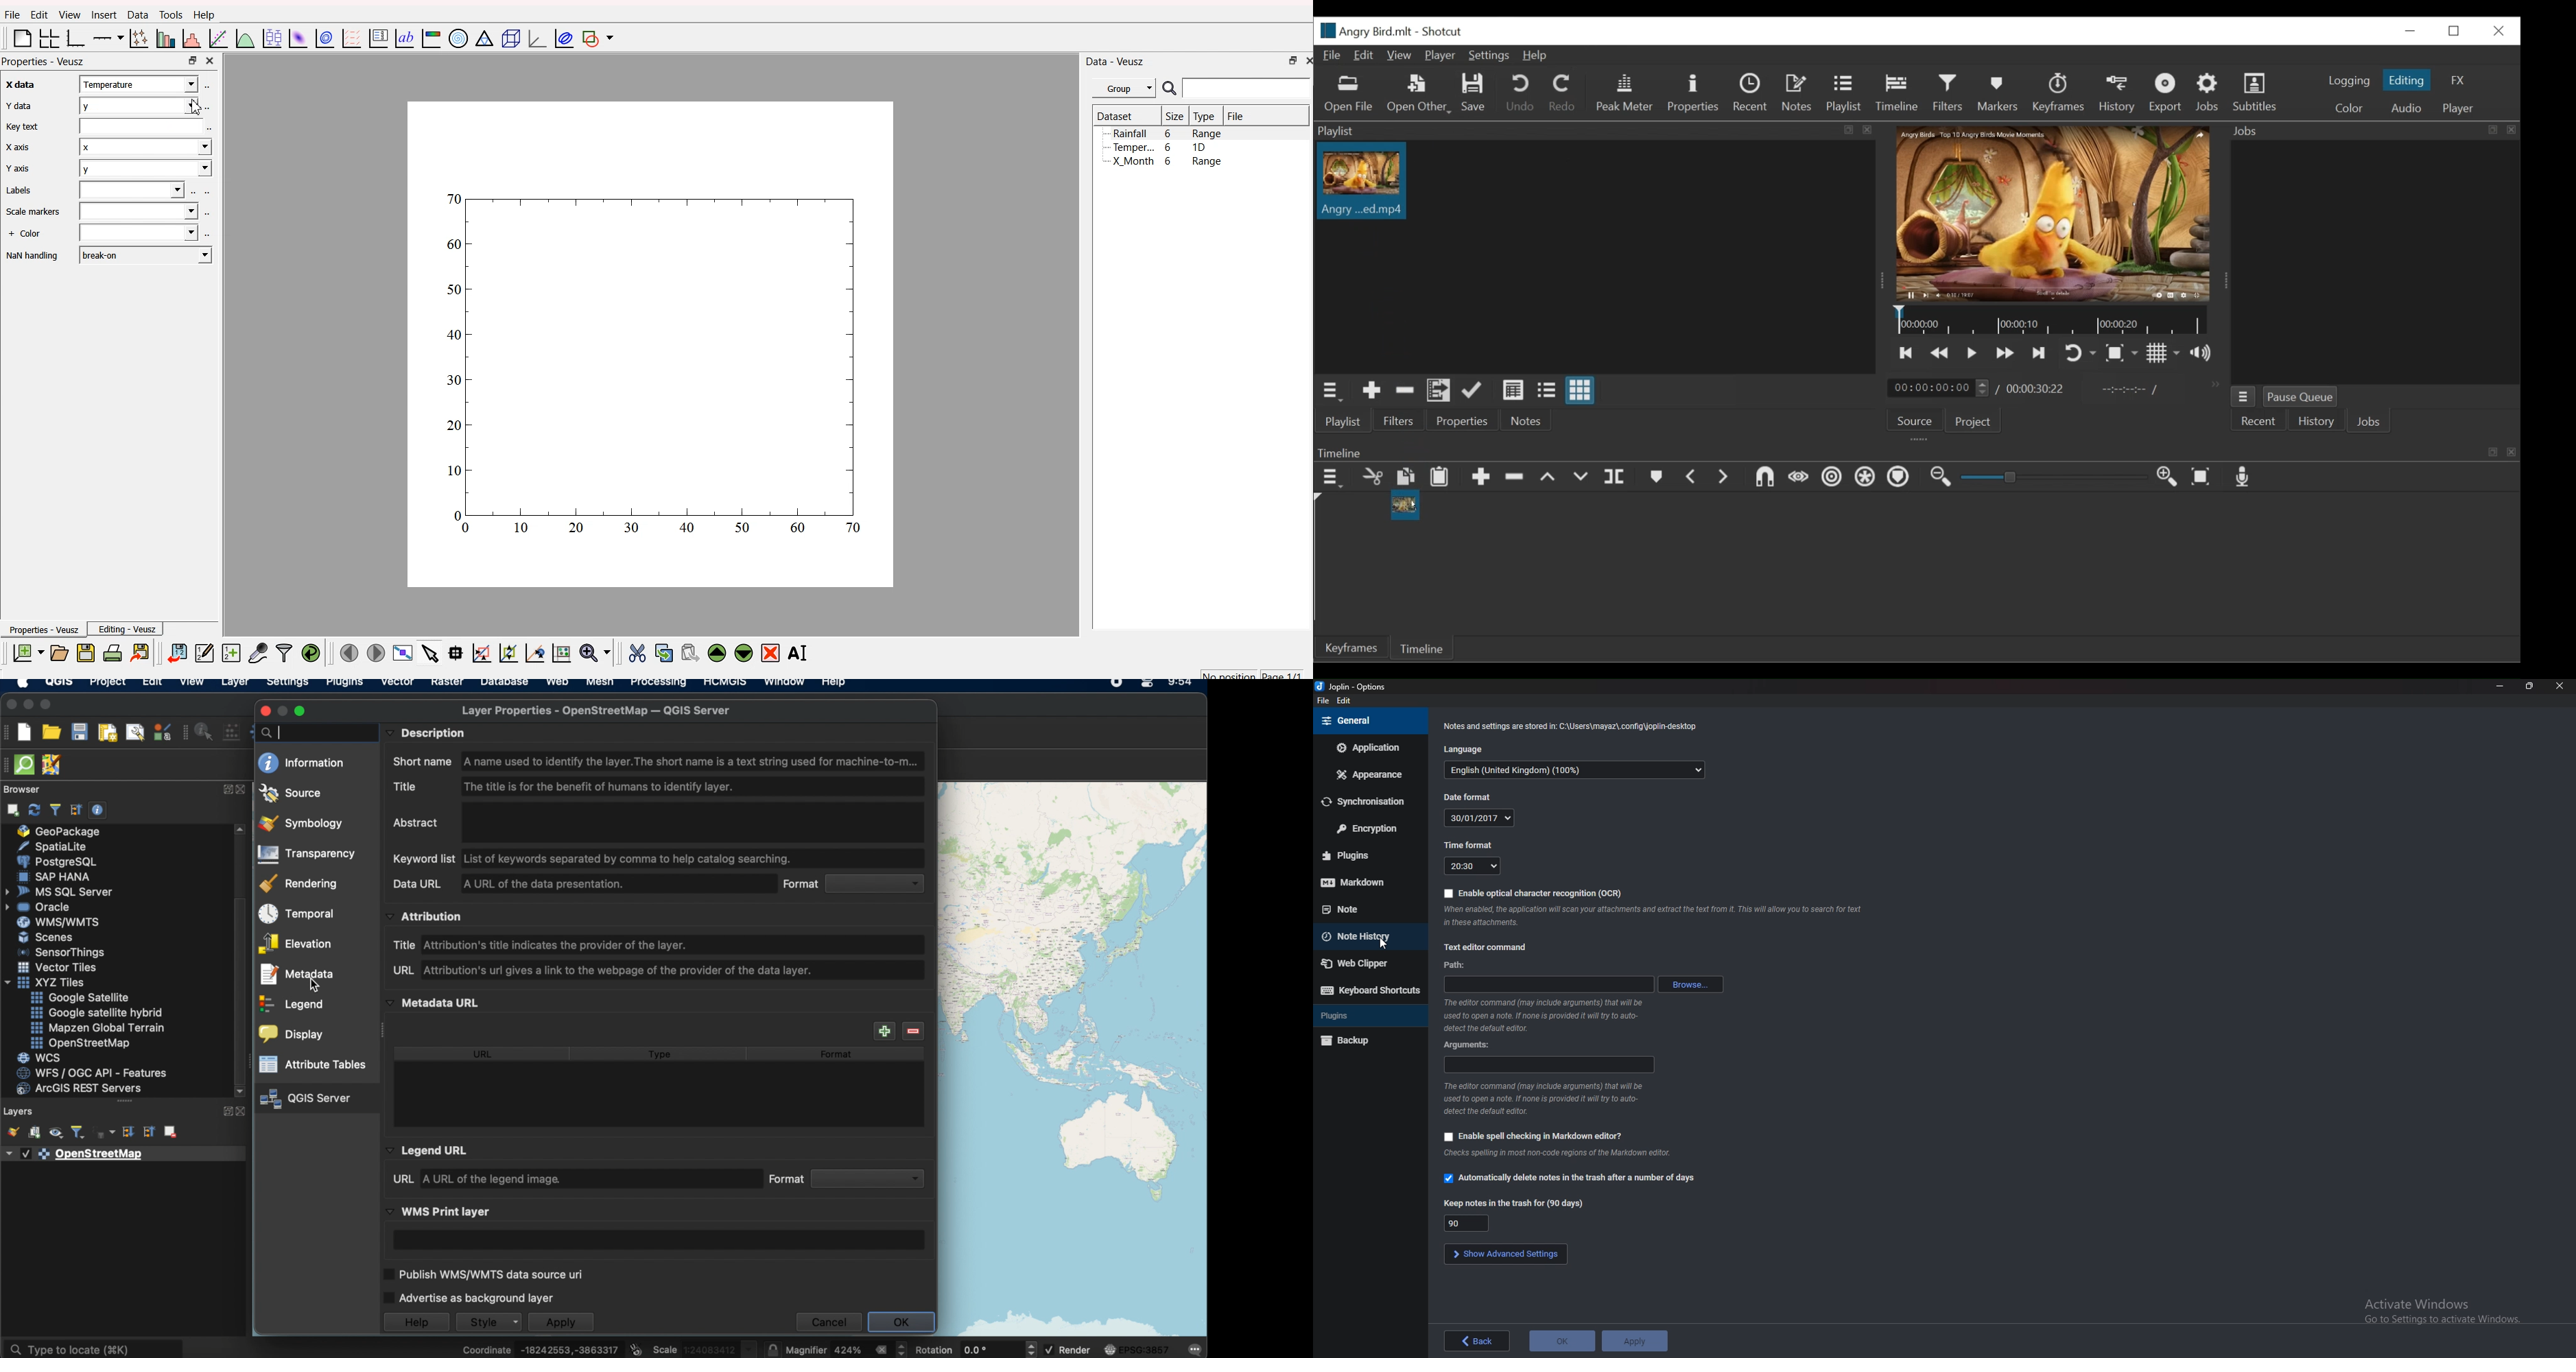 The width and height of the screenshot is (2576, 1372). What do you see at coordinates (94, 1011) in the screenshot?
I see `google hybrid satellite` at bounding box center [94, 1011].